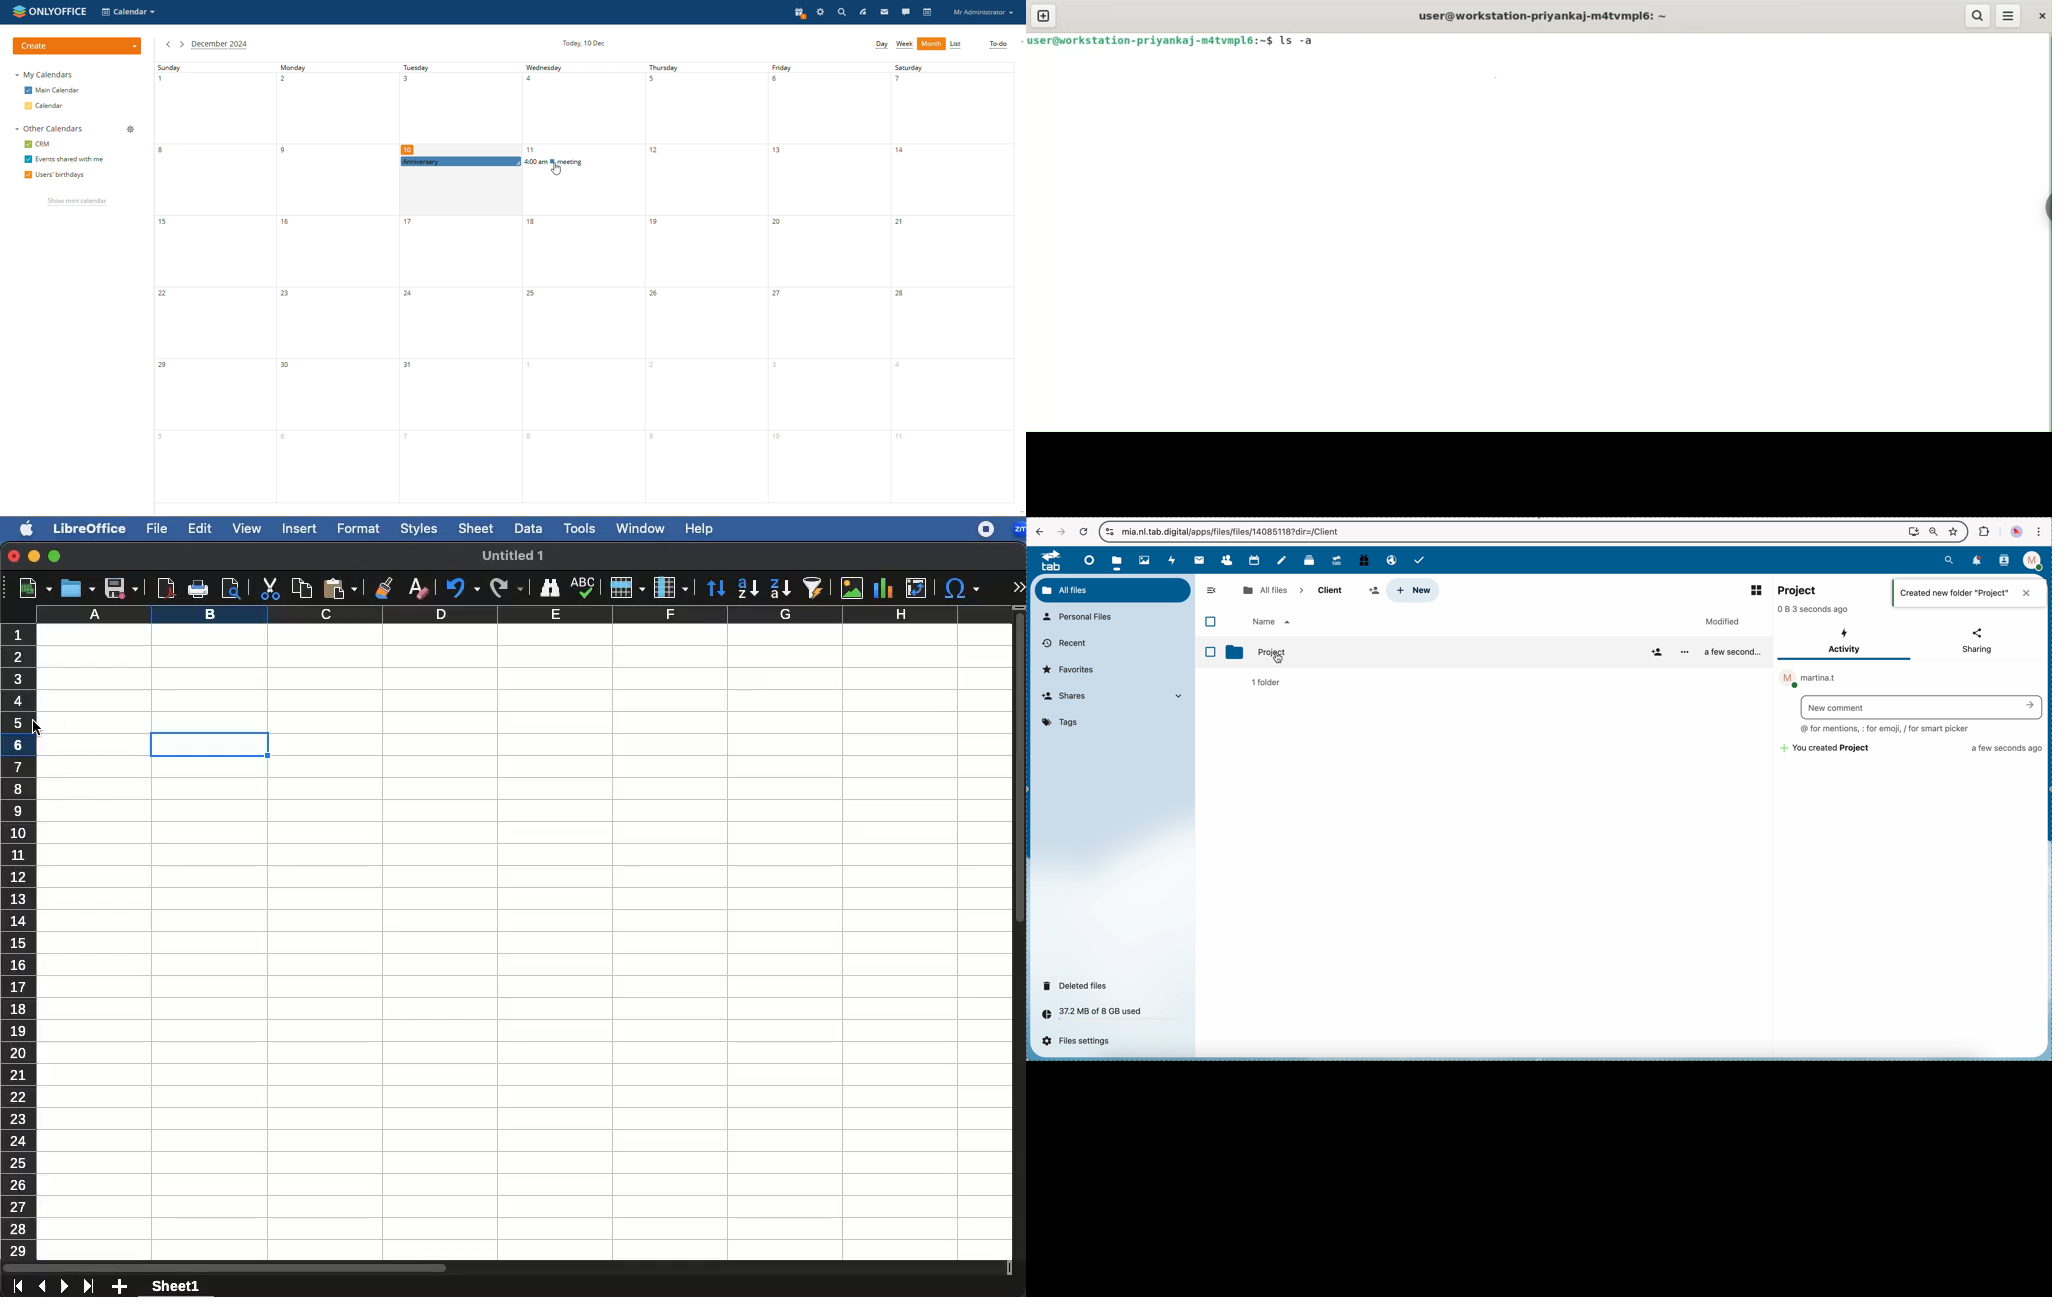 Image resolution: width=2072 pixels, height=1316 pixels. What do you see at coordinates (820, 13) in the screenshot?
I see `settings` at bounding box center [820, 13].